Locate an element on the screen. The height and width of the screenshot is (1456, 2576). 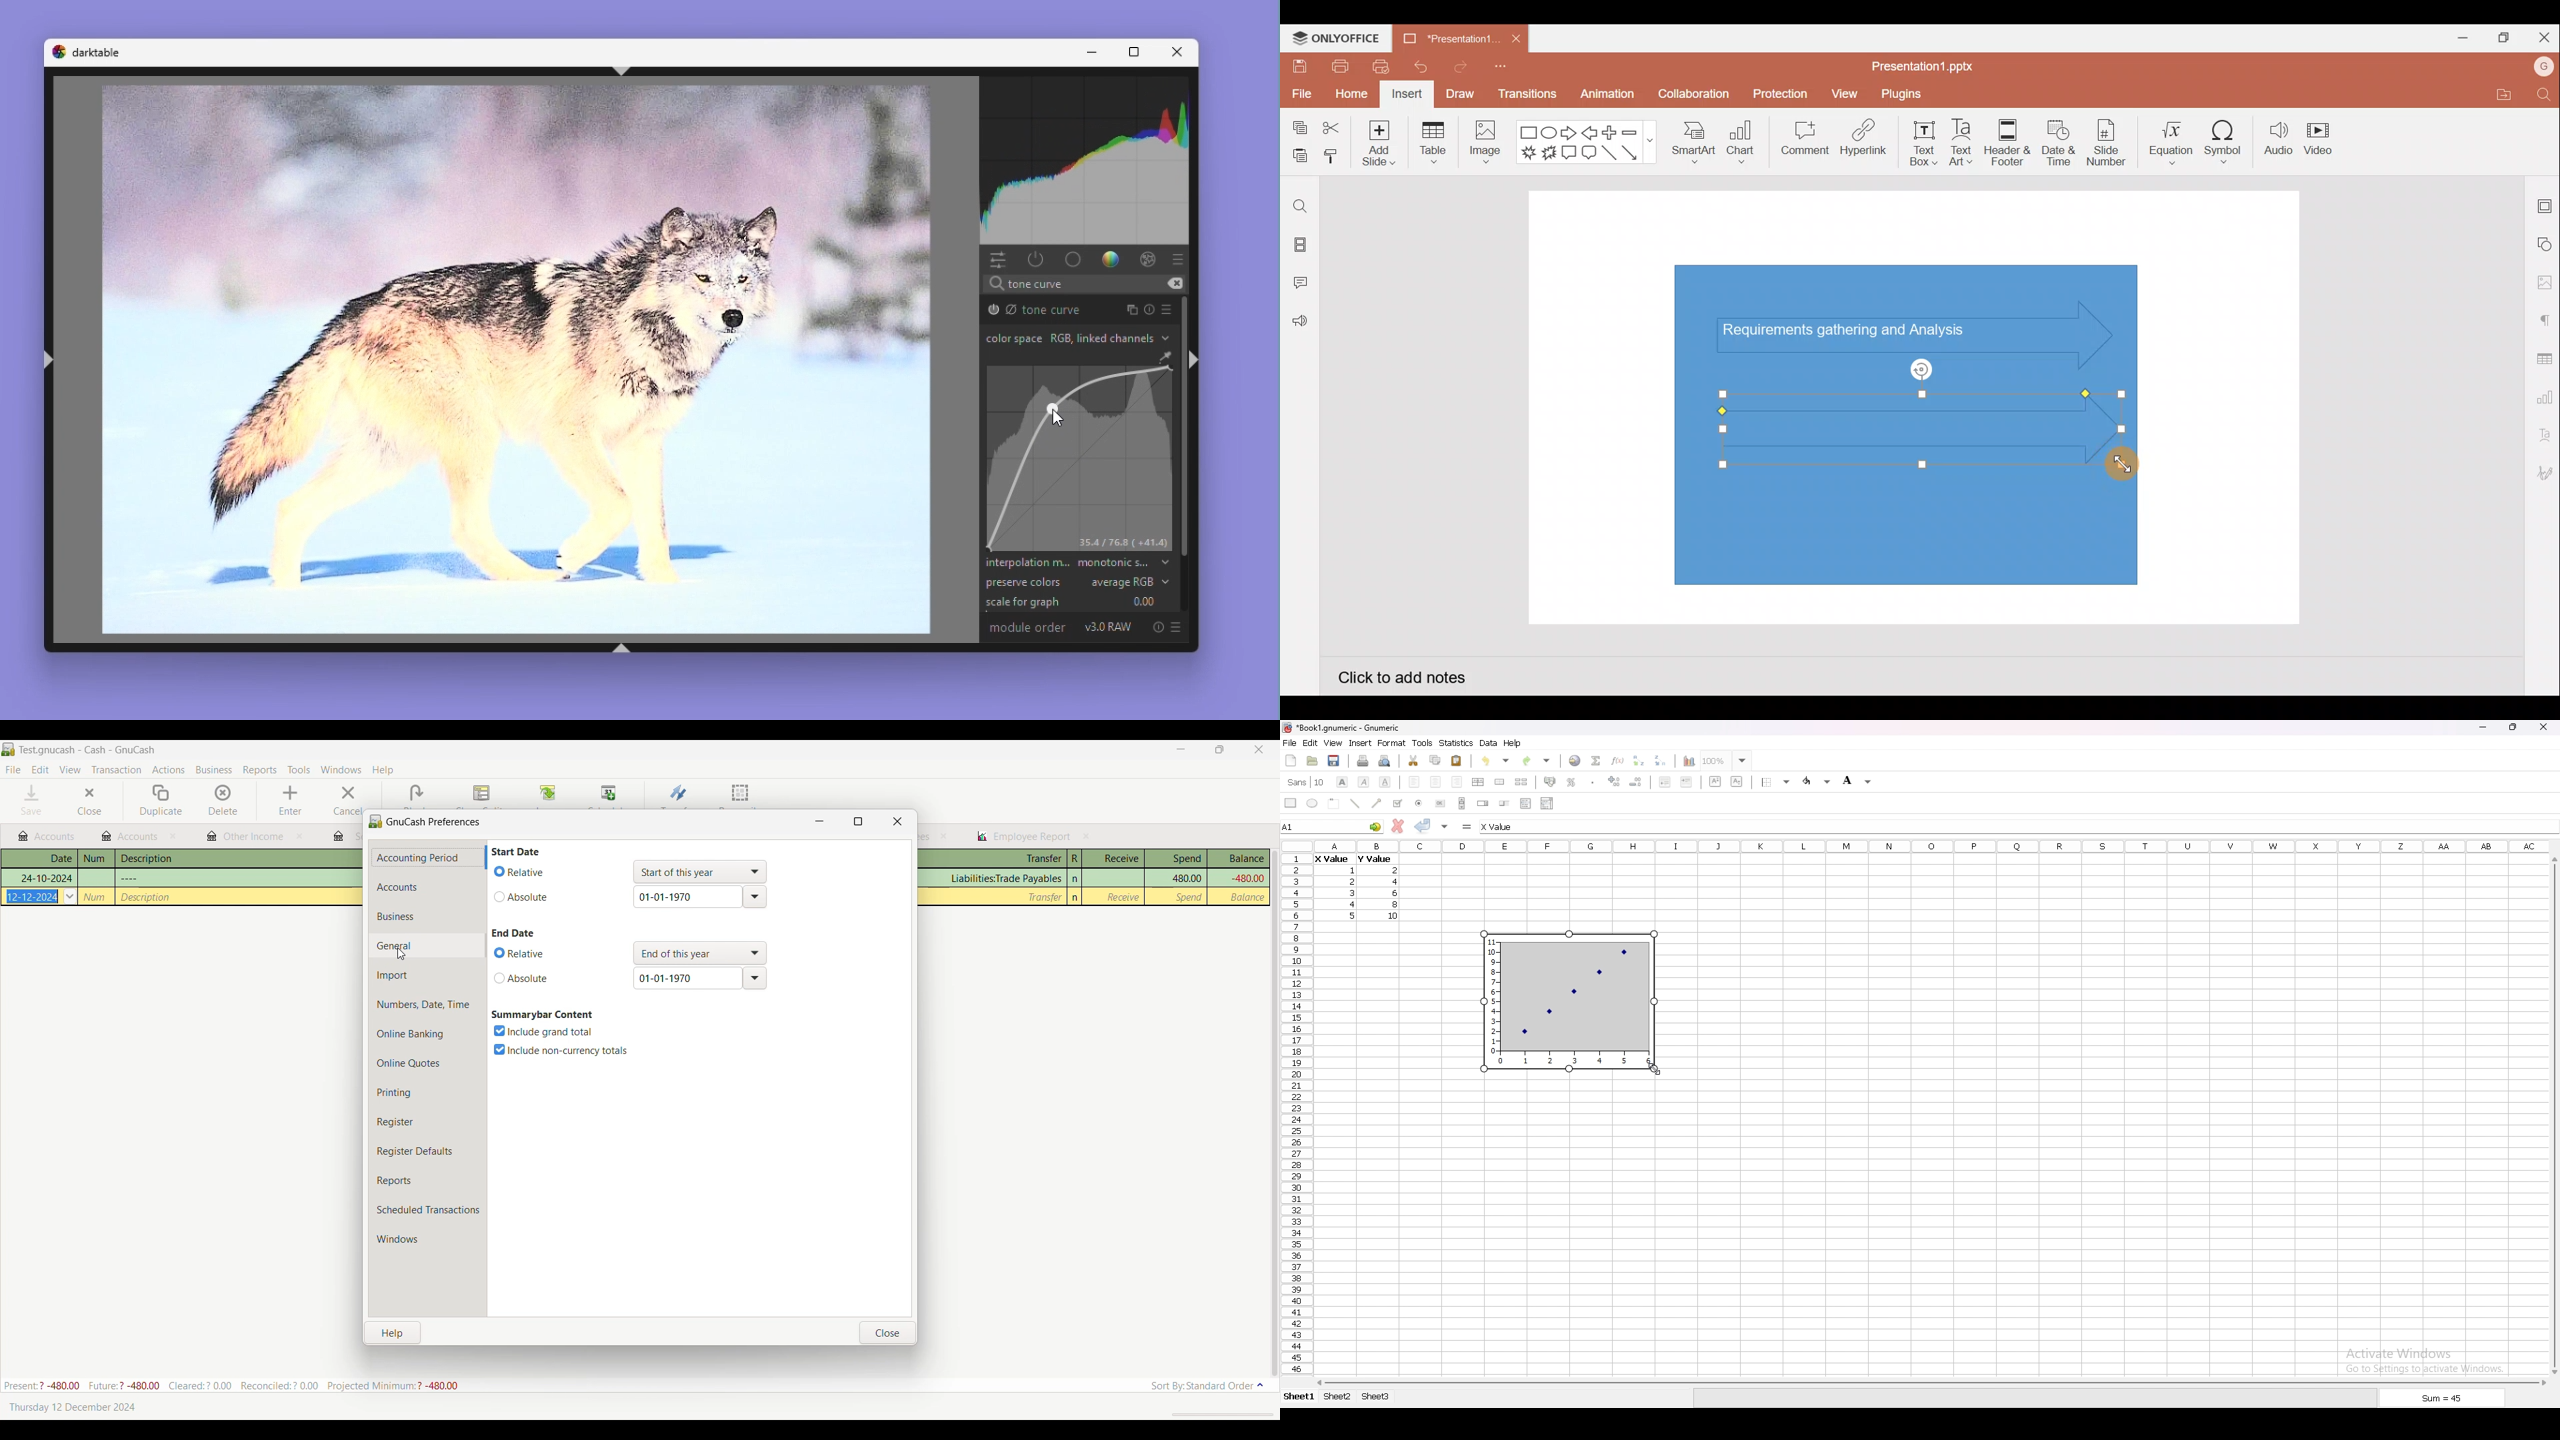
base is located at coordinates (1073, 259).